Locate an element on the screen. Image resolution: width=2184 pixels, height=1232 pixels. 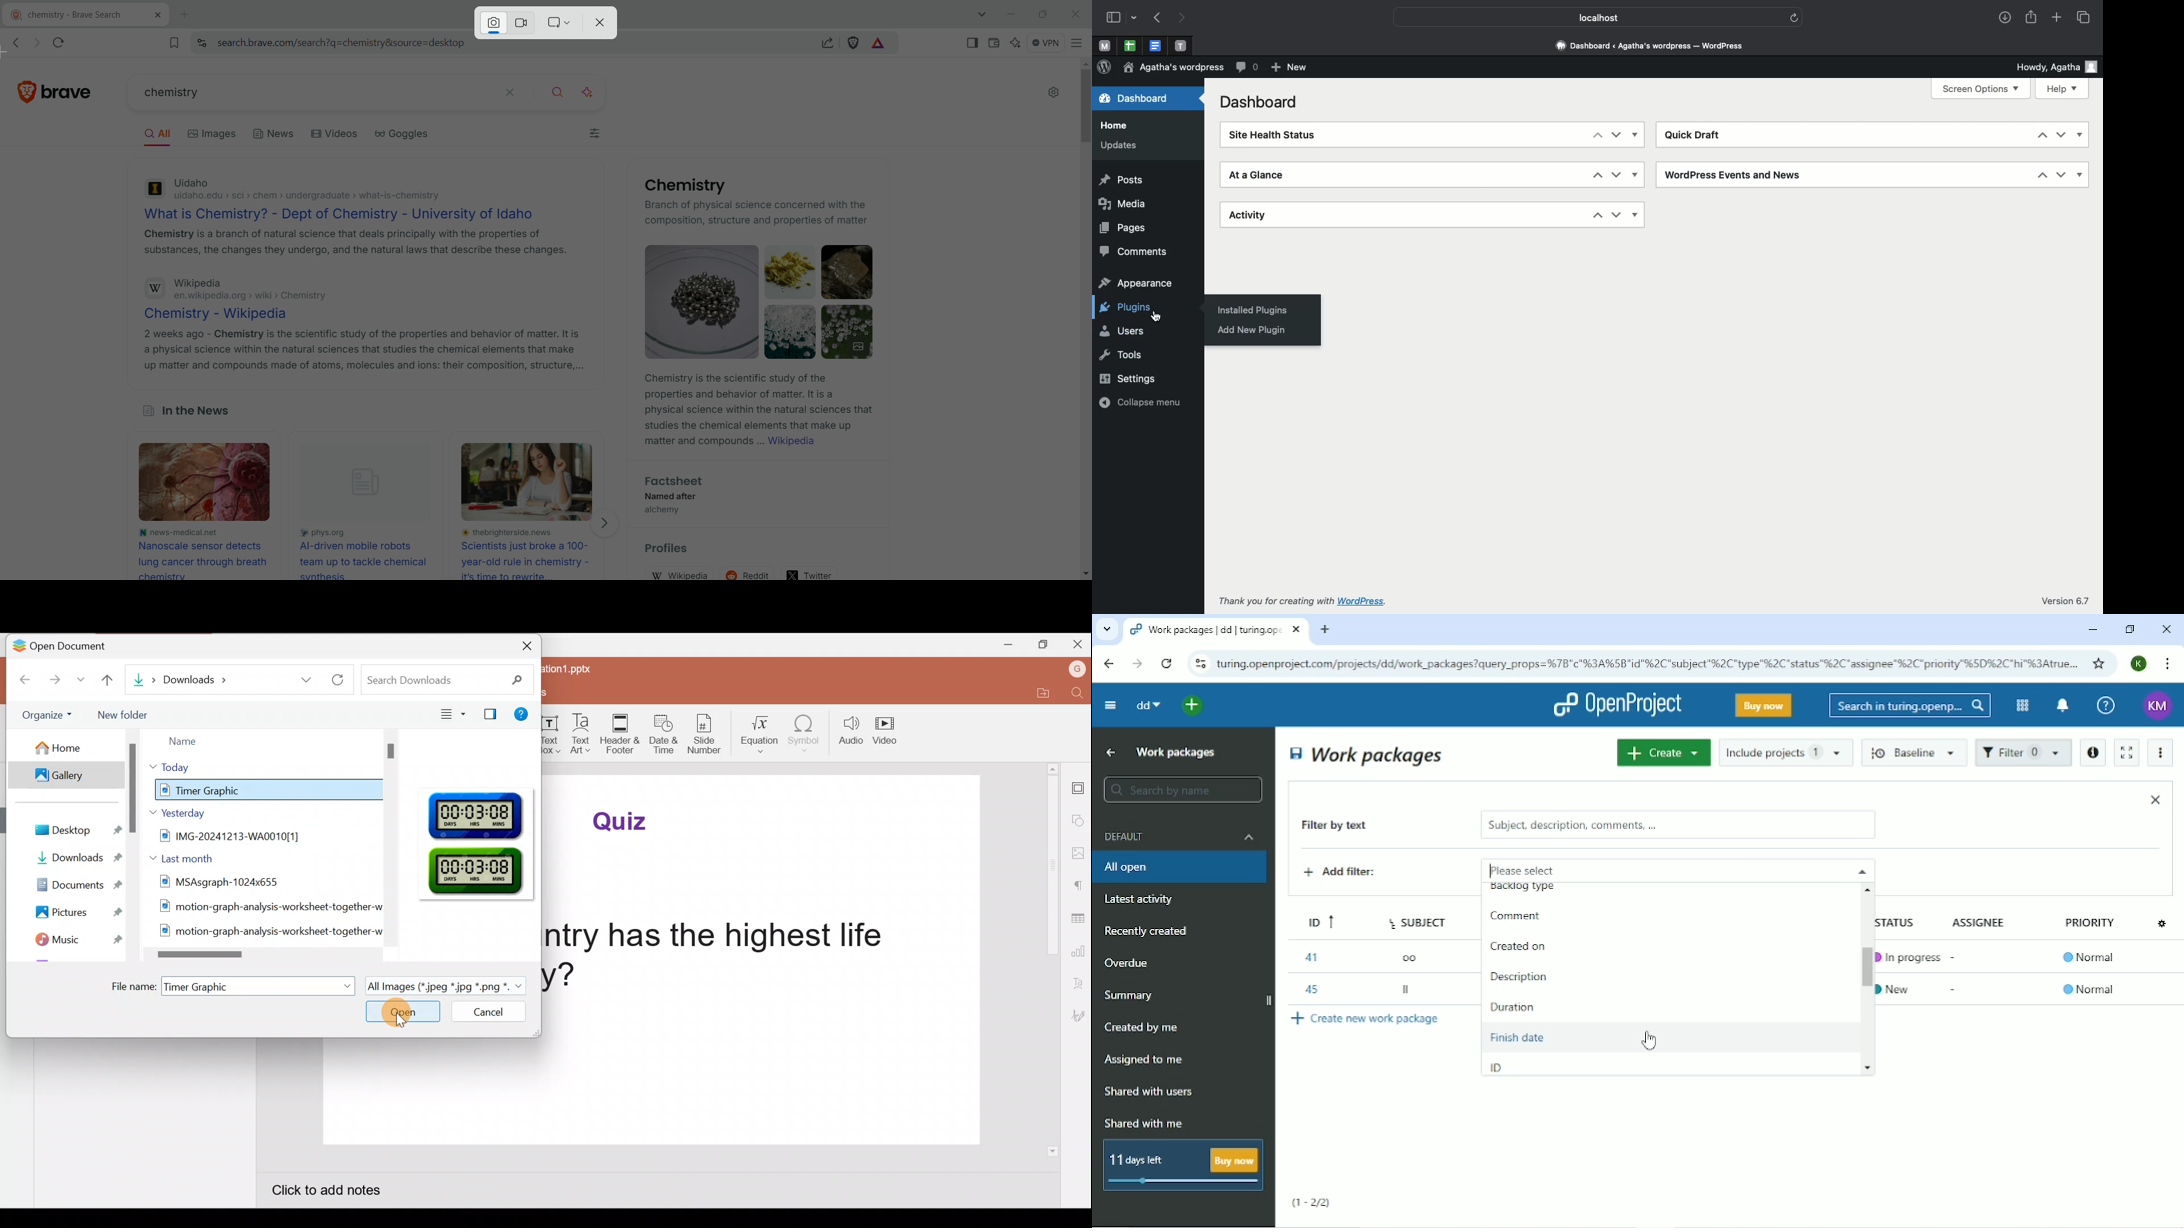
Slide settings is located at coordinates (1078, 786).